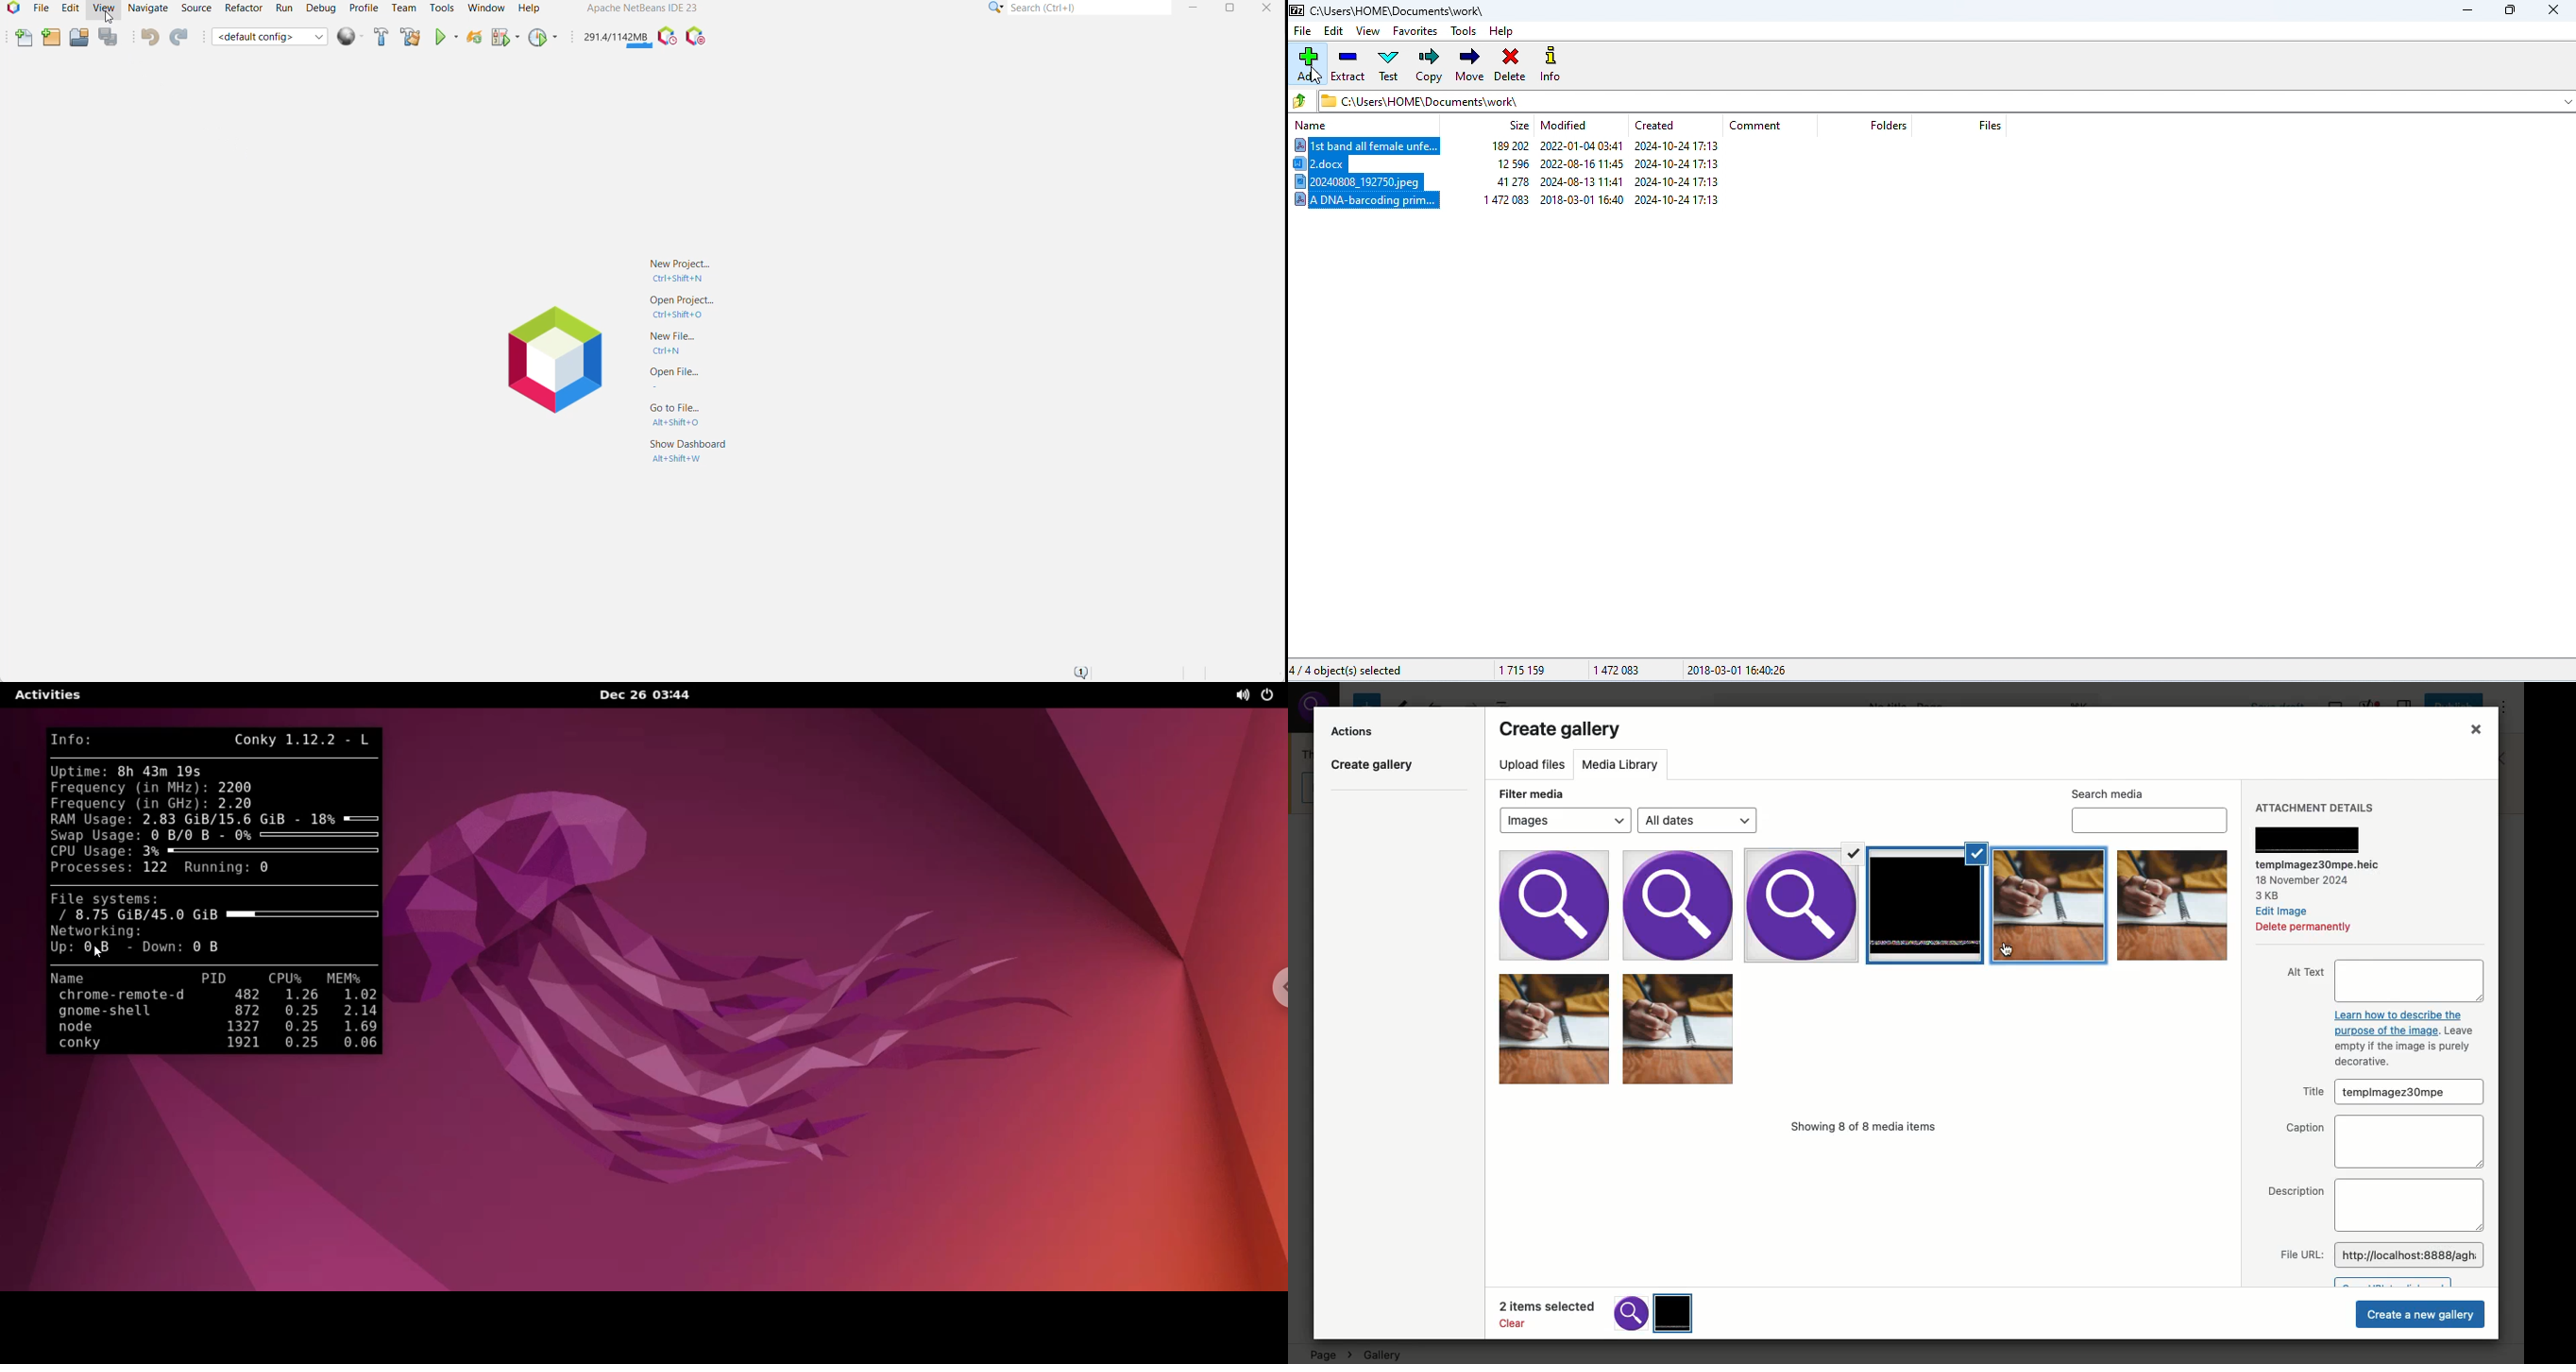 The height and width of the screenshot is (1372, 2576). I want to click on Open Project, so click(683, 308).